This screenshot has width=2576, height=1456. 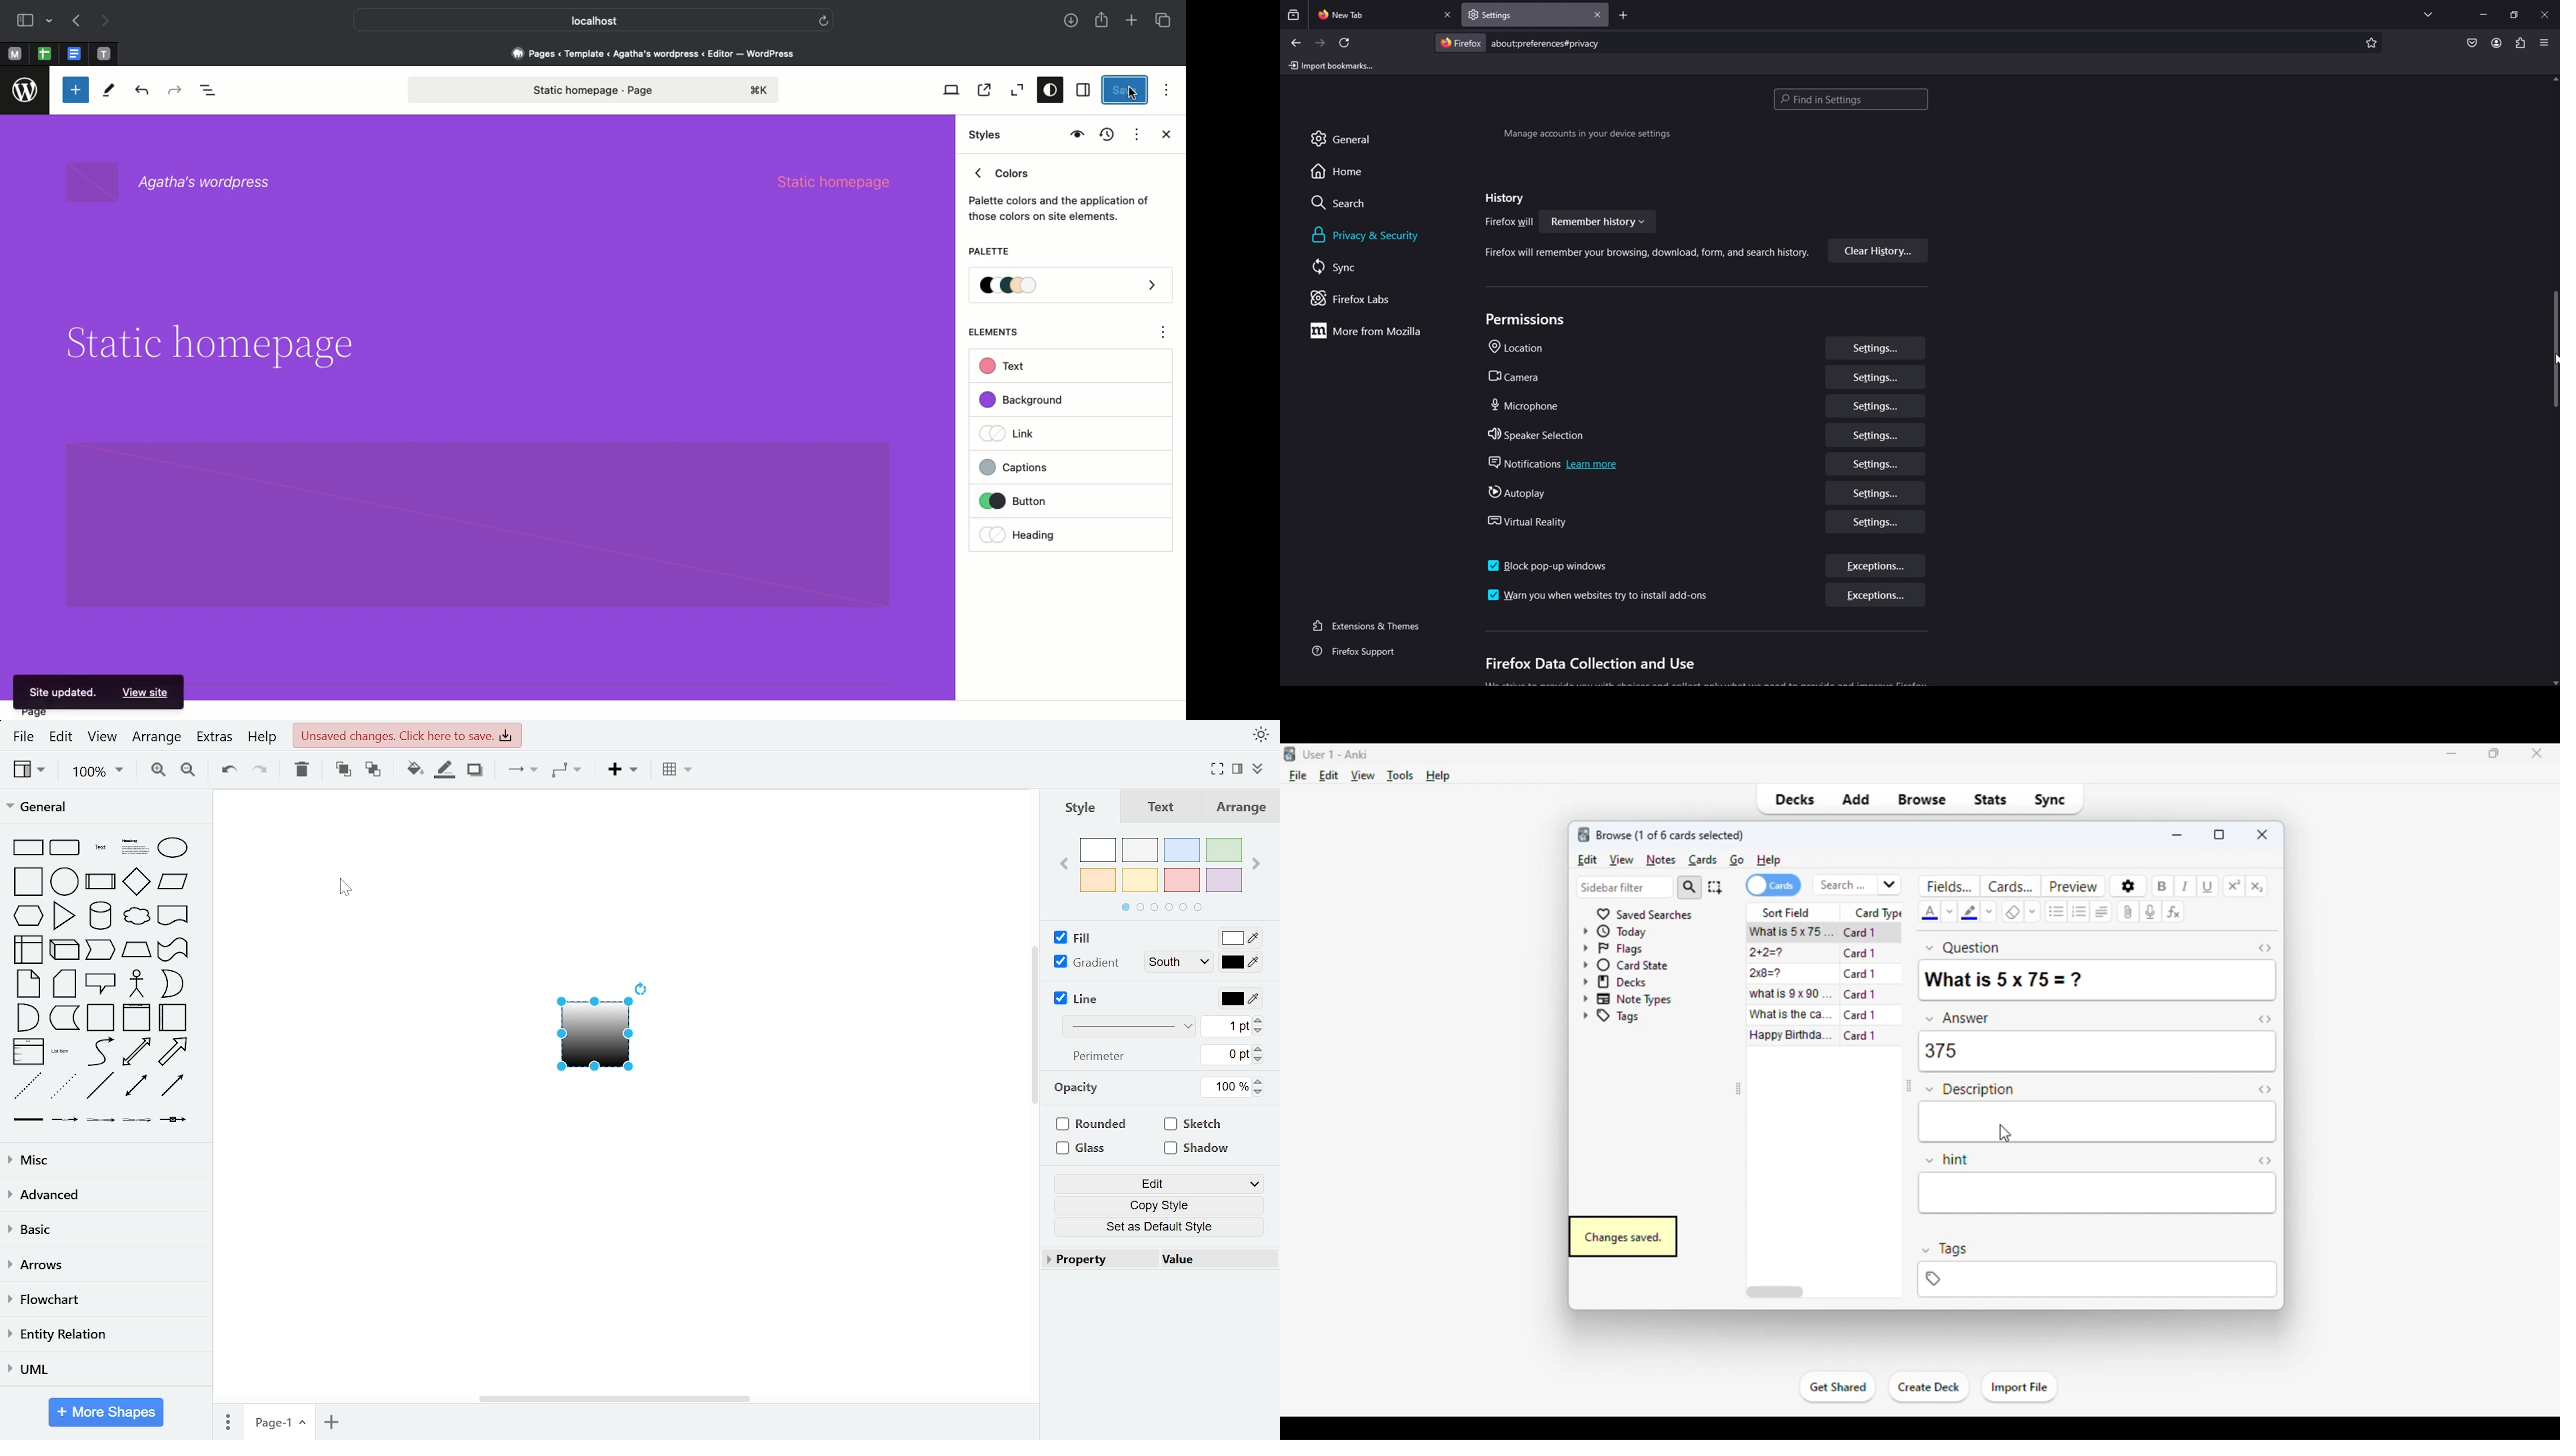 What do you see at coordinates (2543, 42) in the screenshot?
I see `application menu` at bounding box center [2543, 42].